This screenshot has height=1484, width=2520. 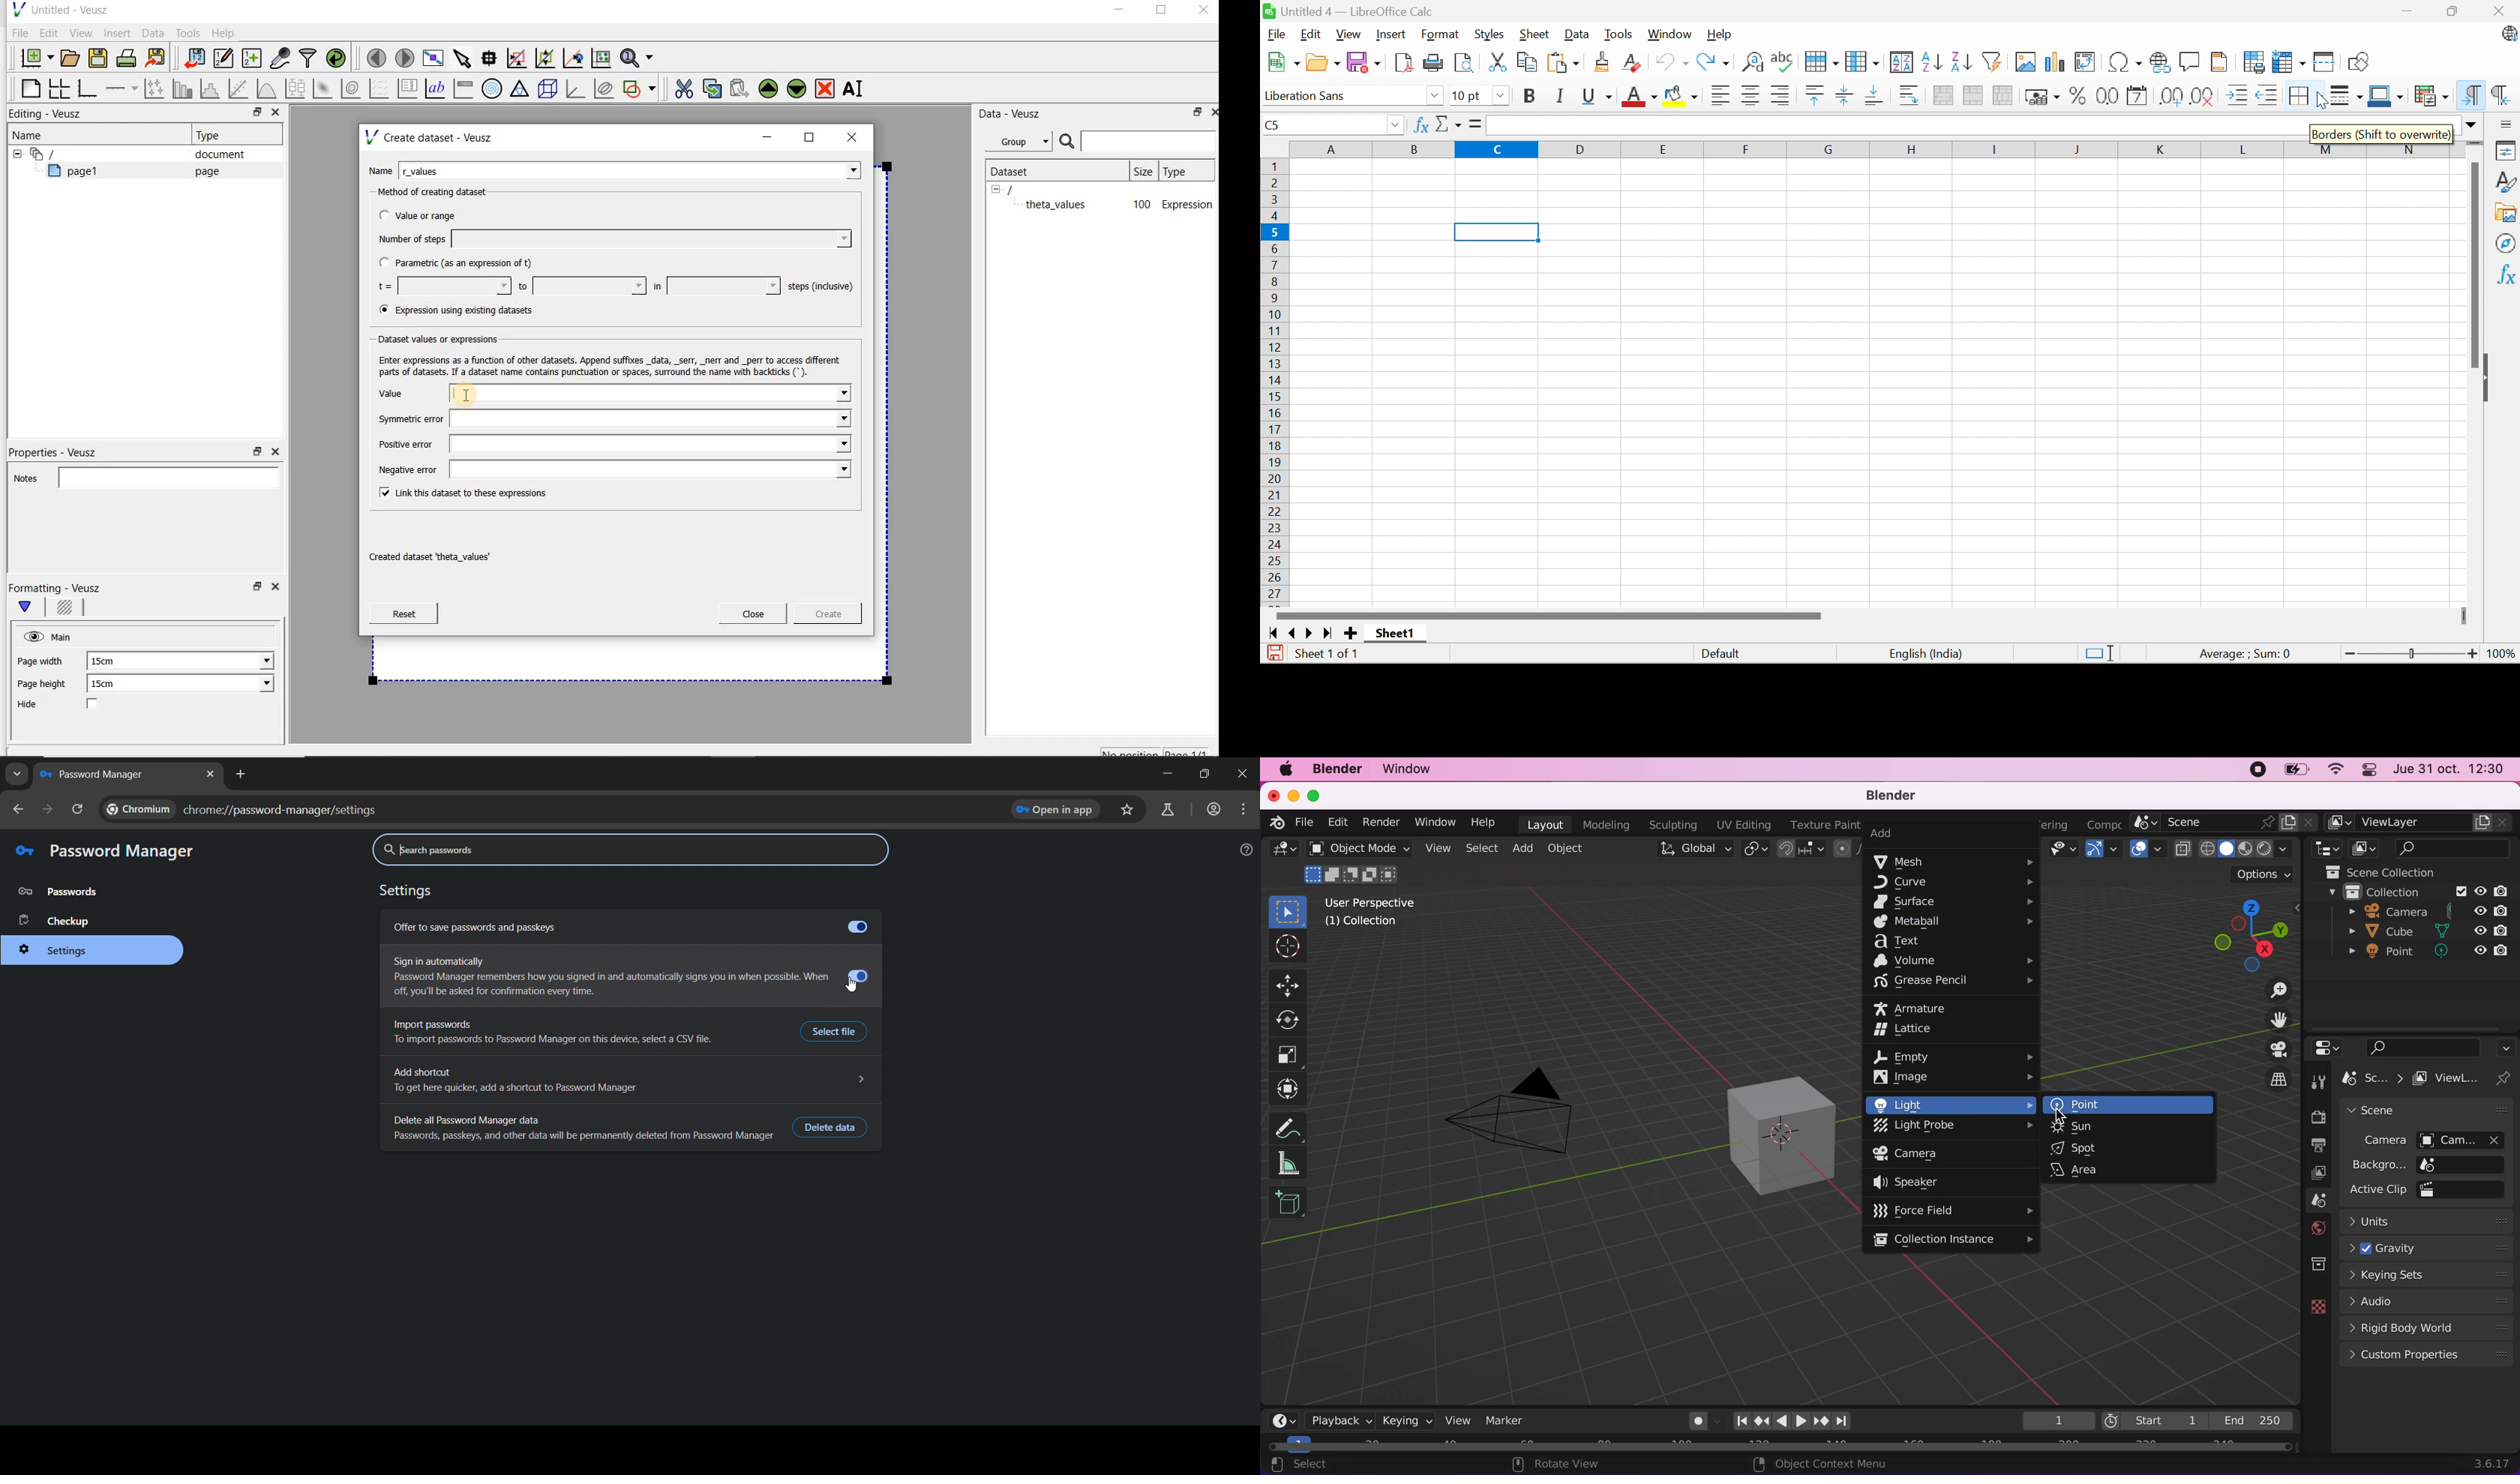 What do you see at coordinates (1846, 848) in the screenshot?
I see `proportional editing objects` at bounding box center [1846, 848].